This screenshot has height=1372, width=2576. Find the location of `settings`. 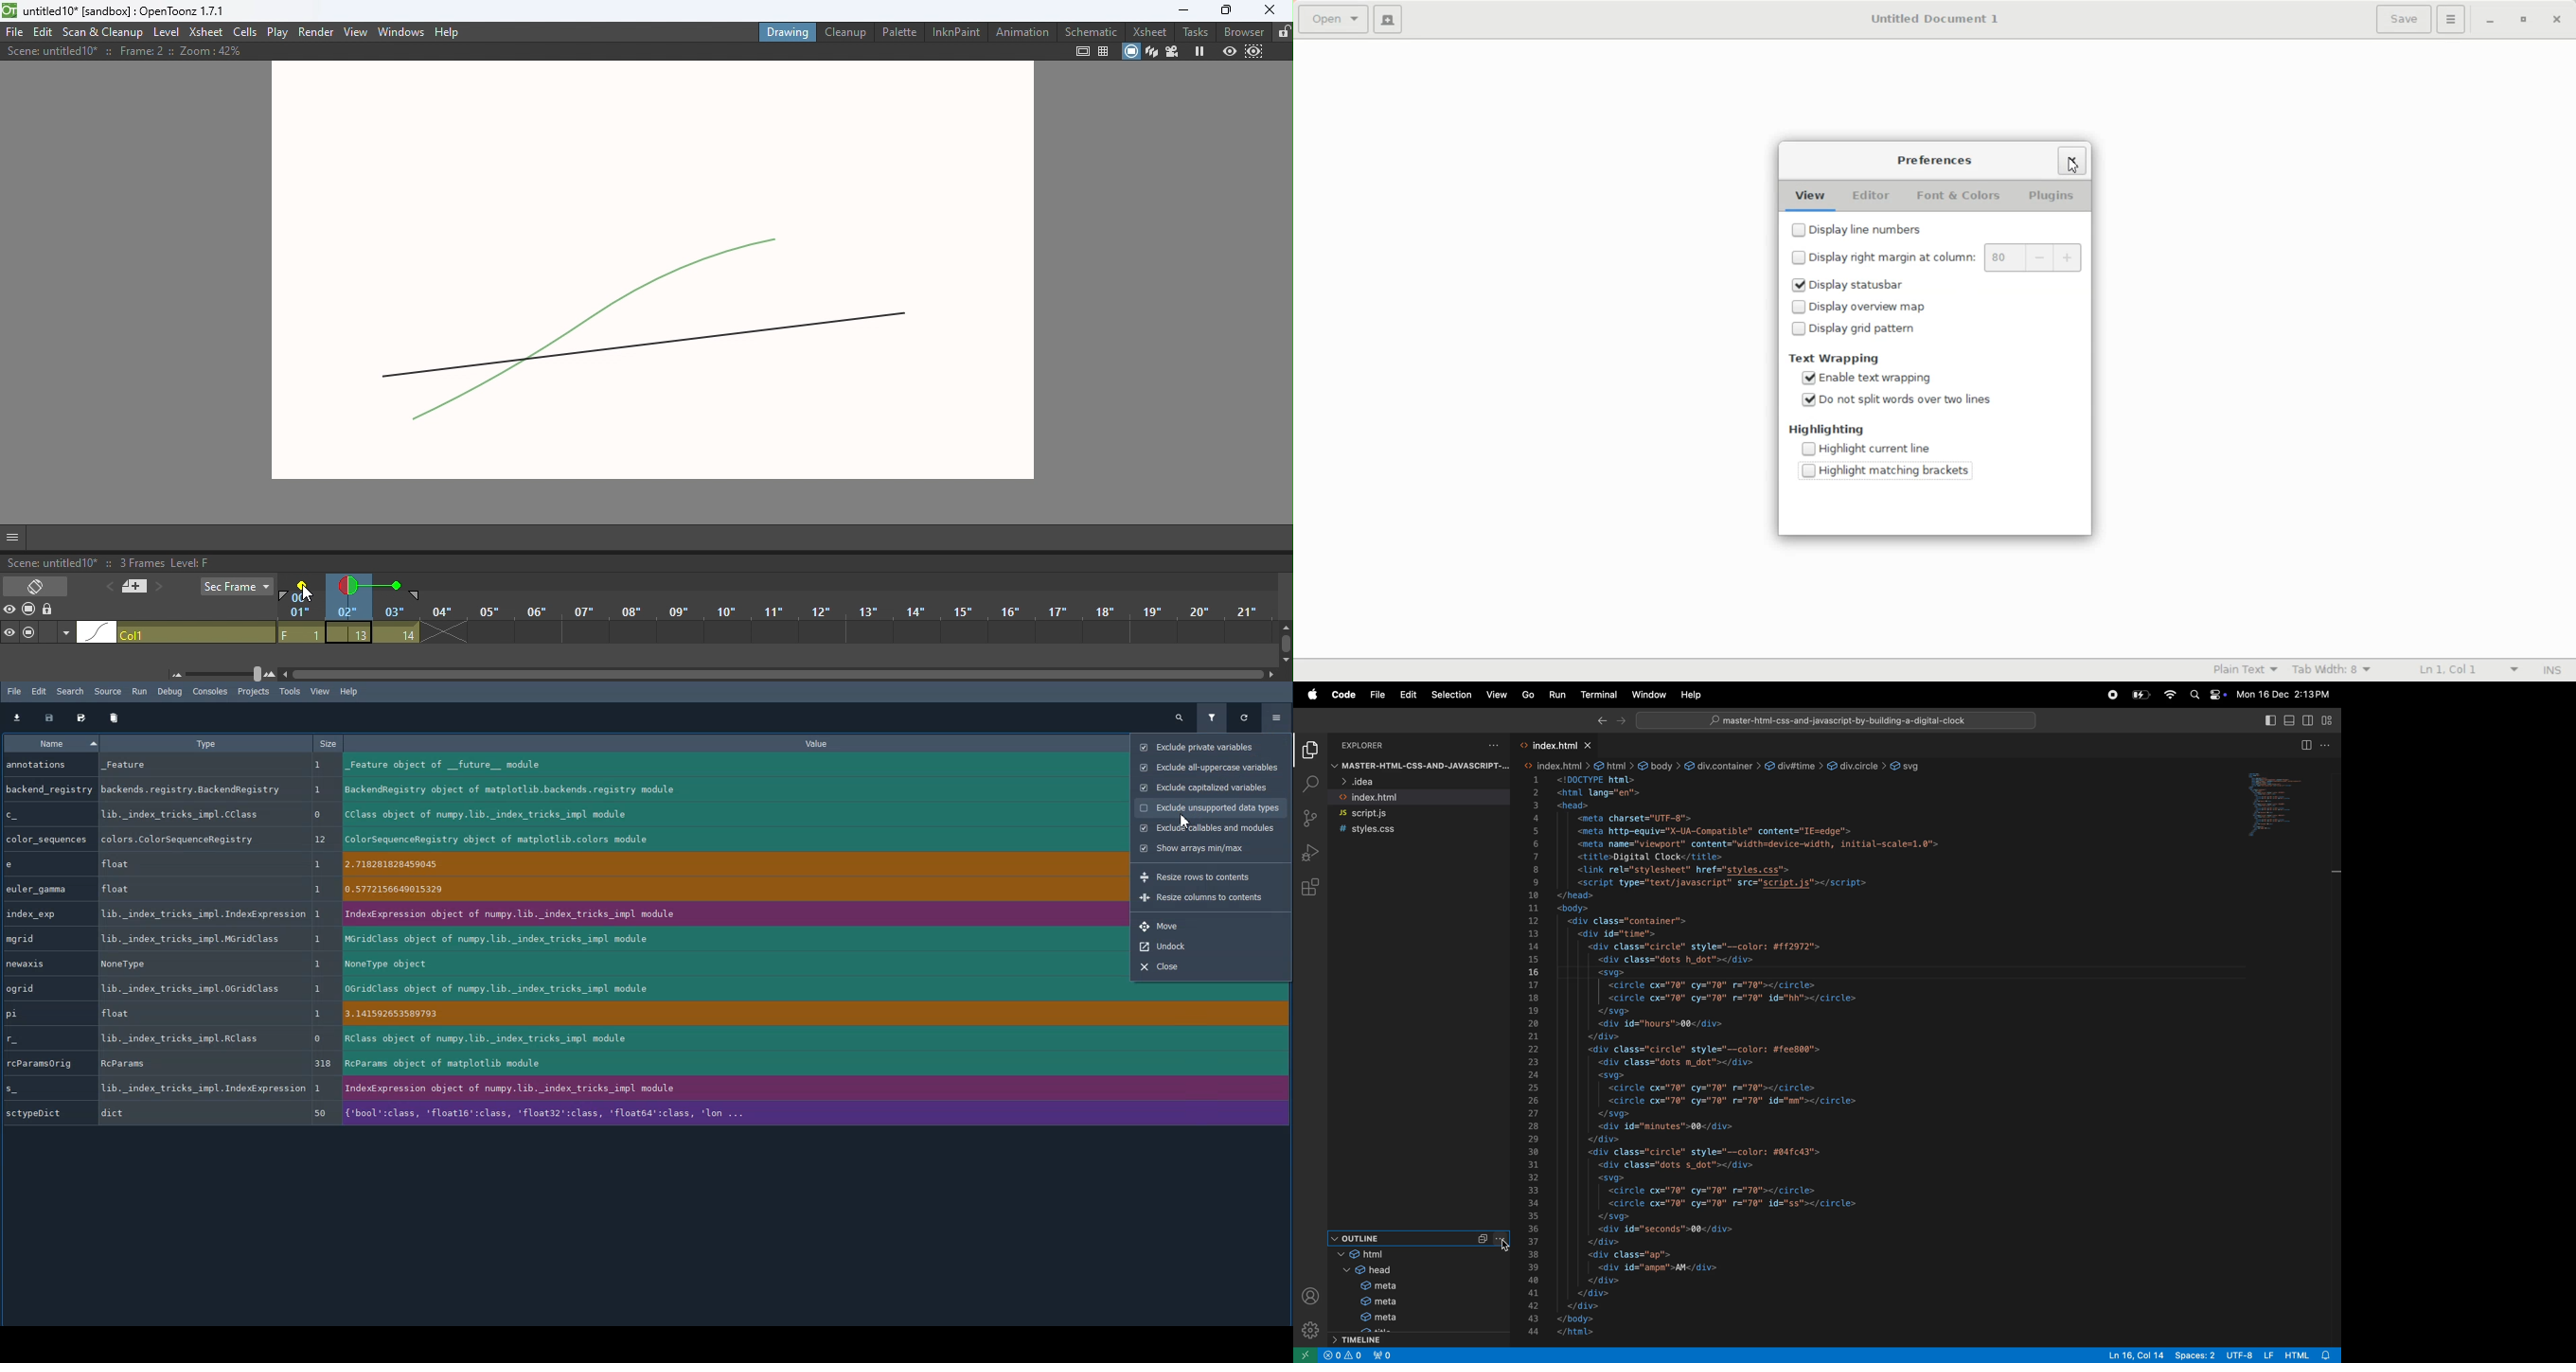

settings is located at coordinates (1309, 1329).